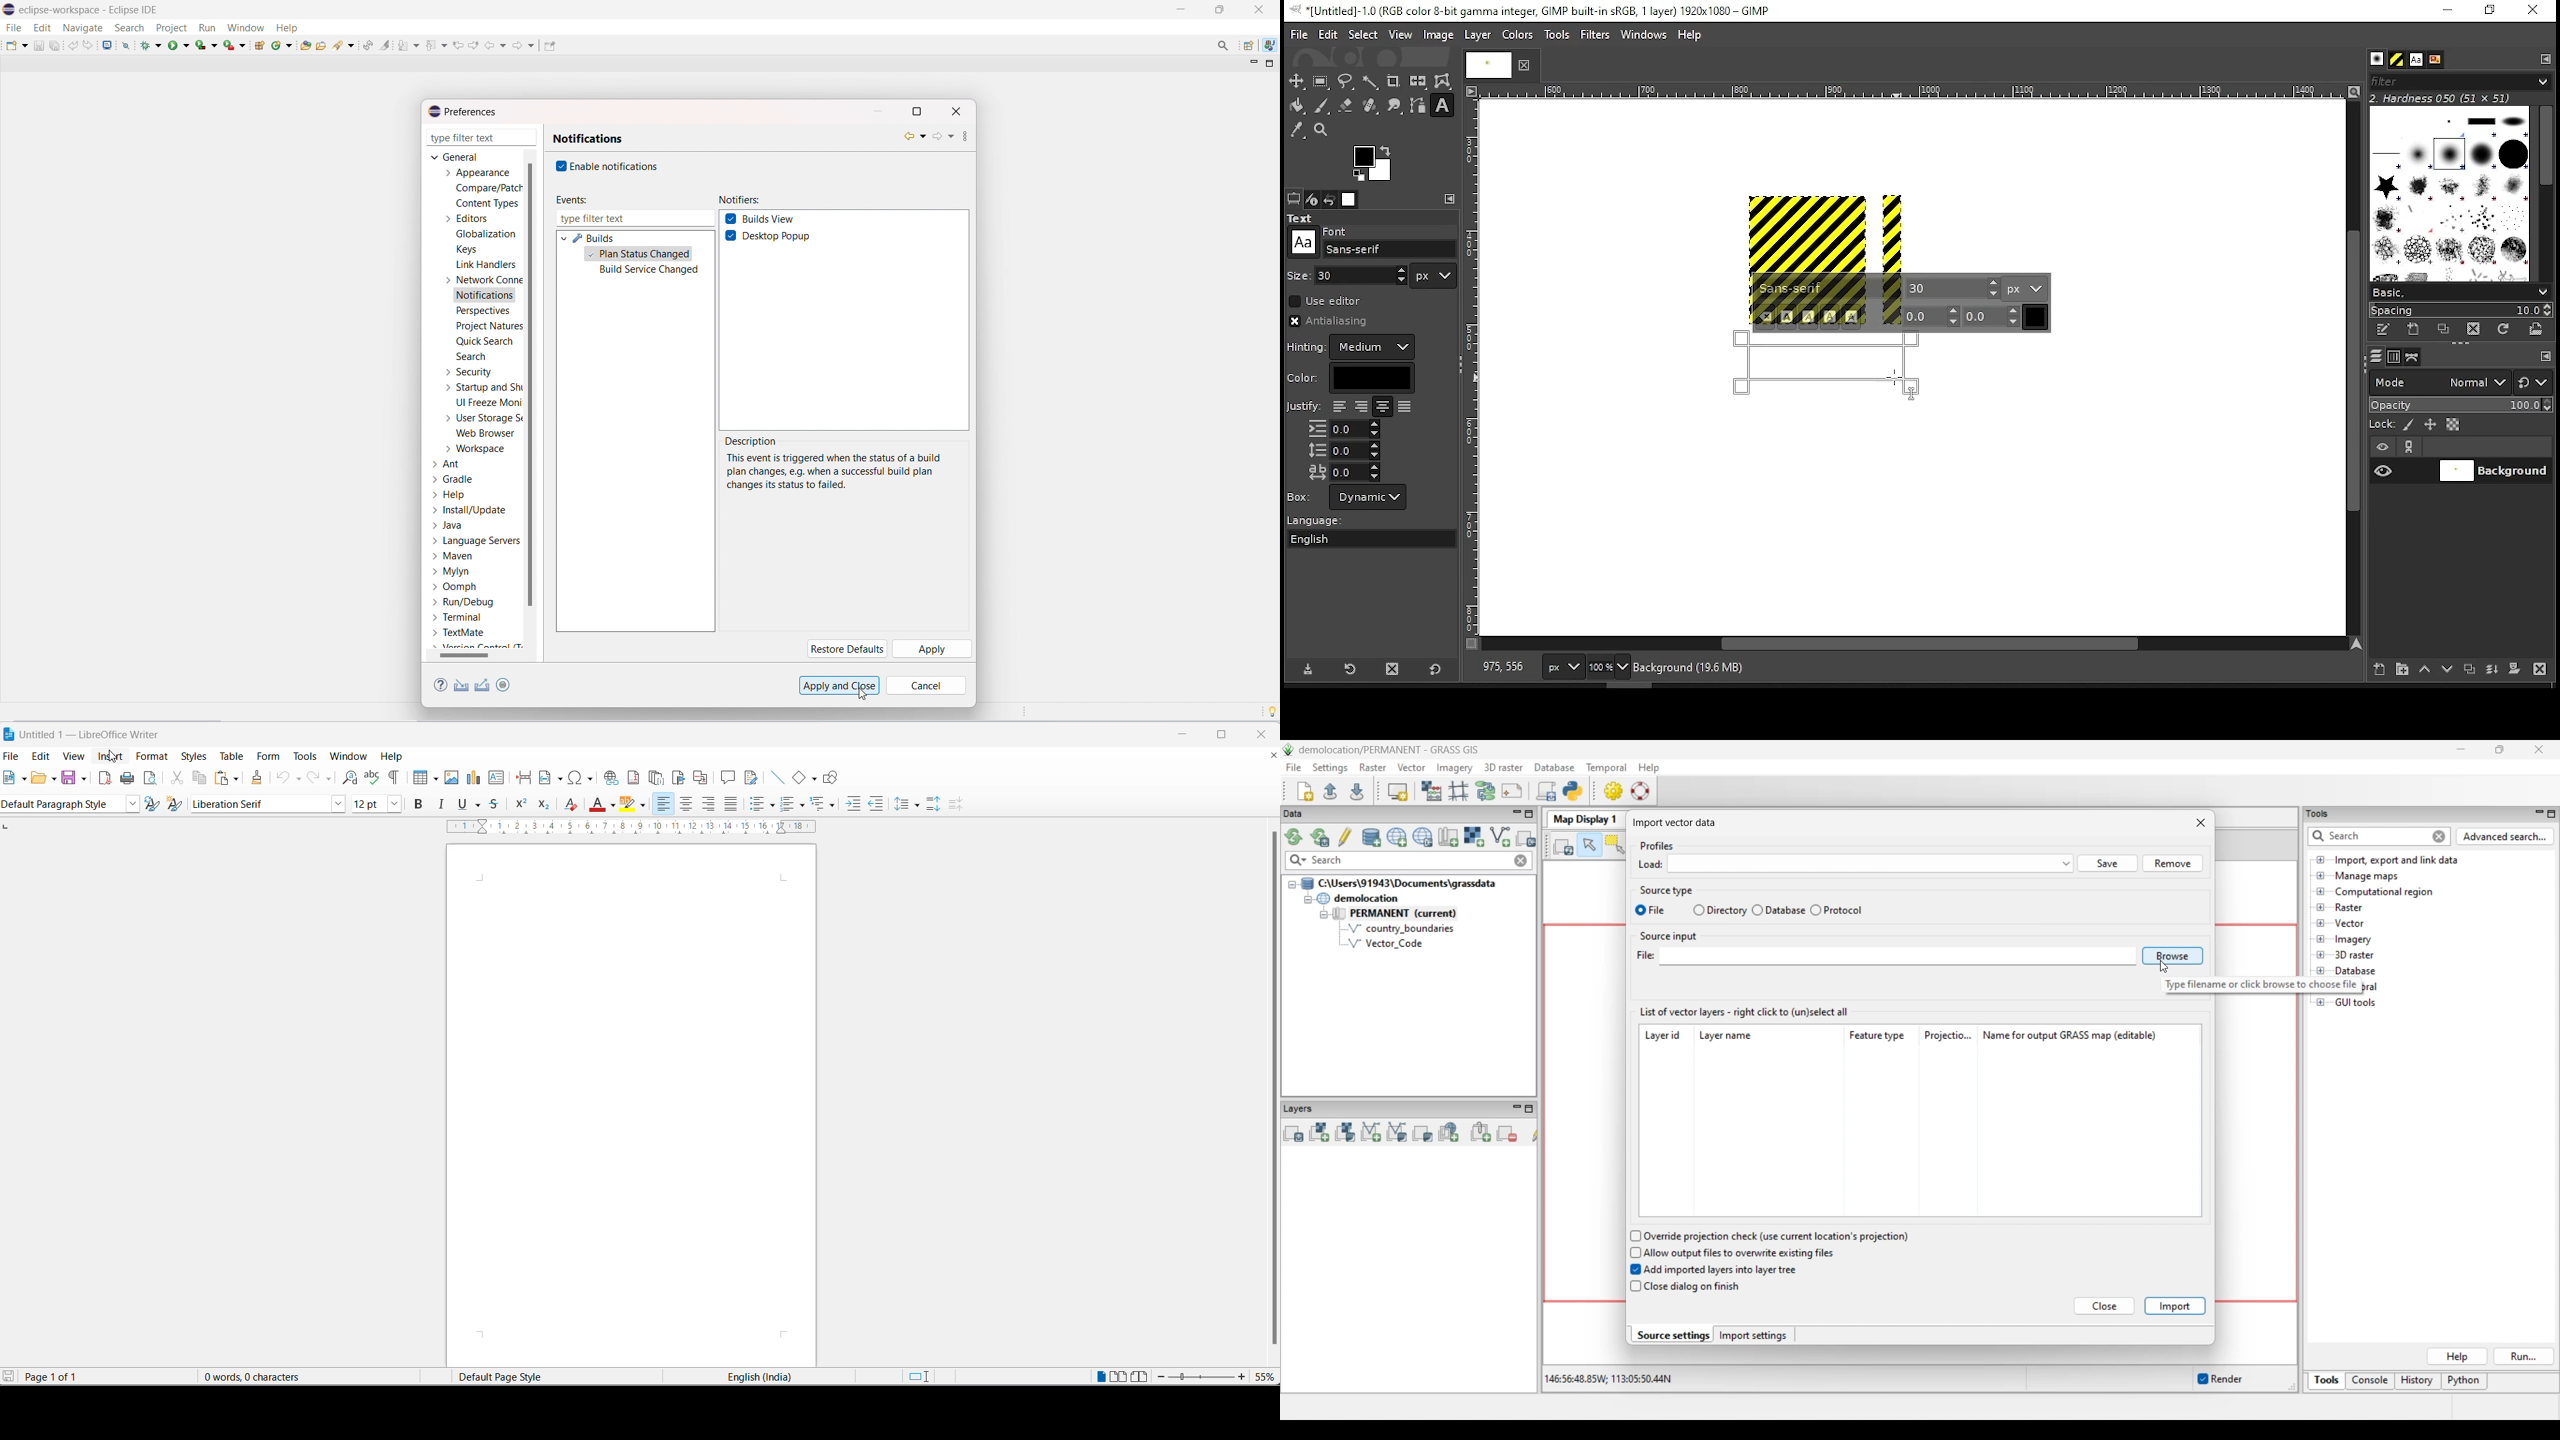 The image size is (2576, 1456). What do you see at coordinates (221, 777) in the screenshot?
I see `paste options` at bounding box center [221, 777].